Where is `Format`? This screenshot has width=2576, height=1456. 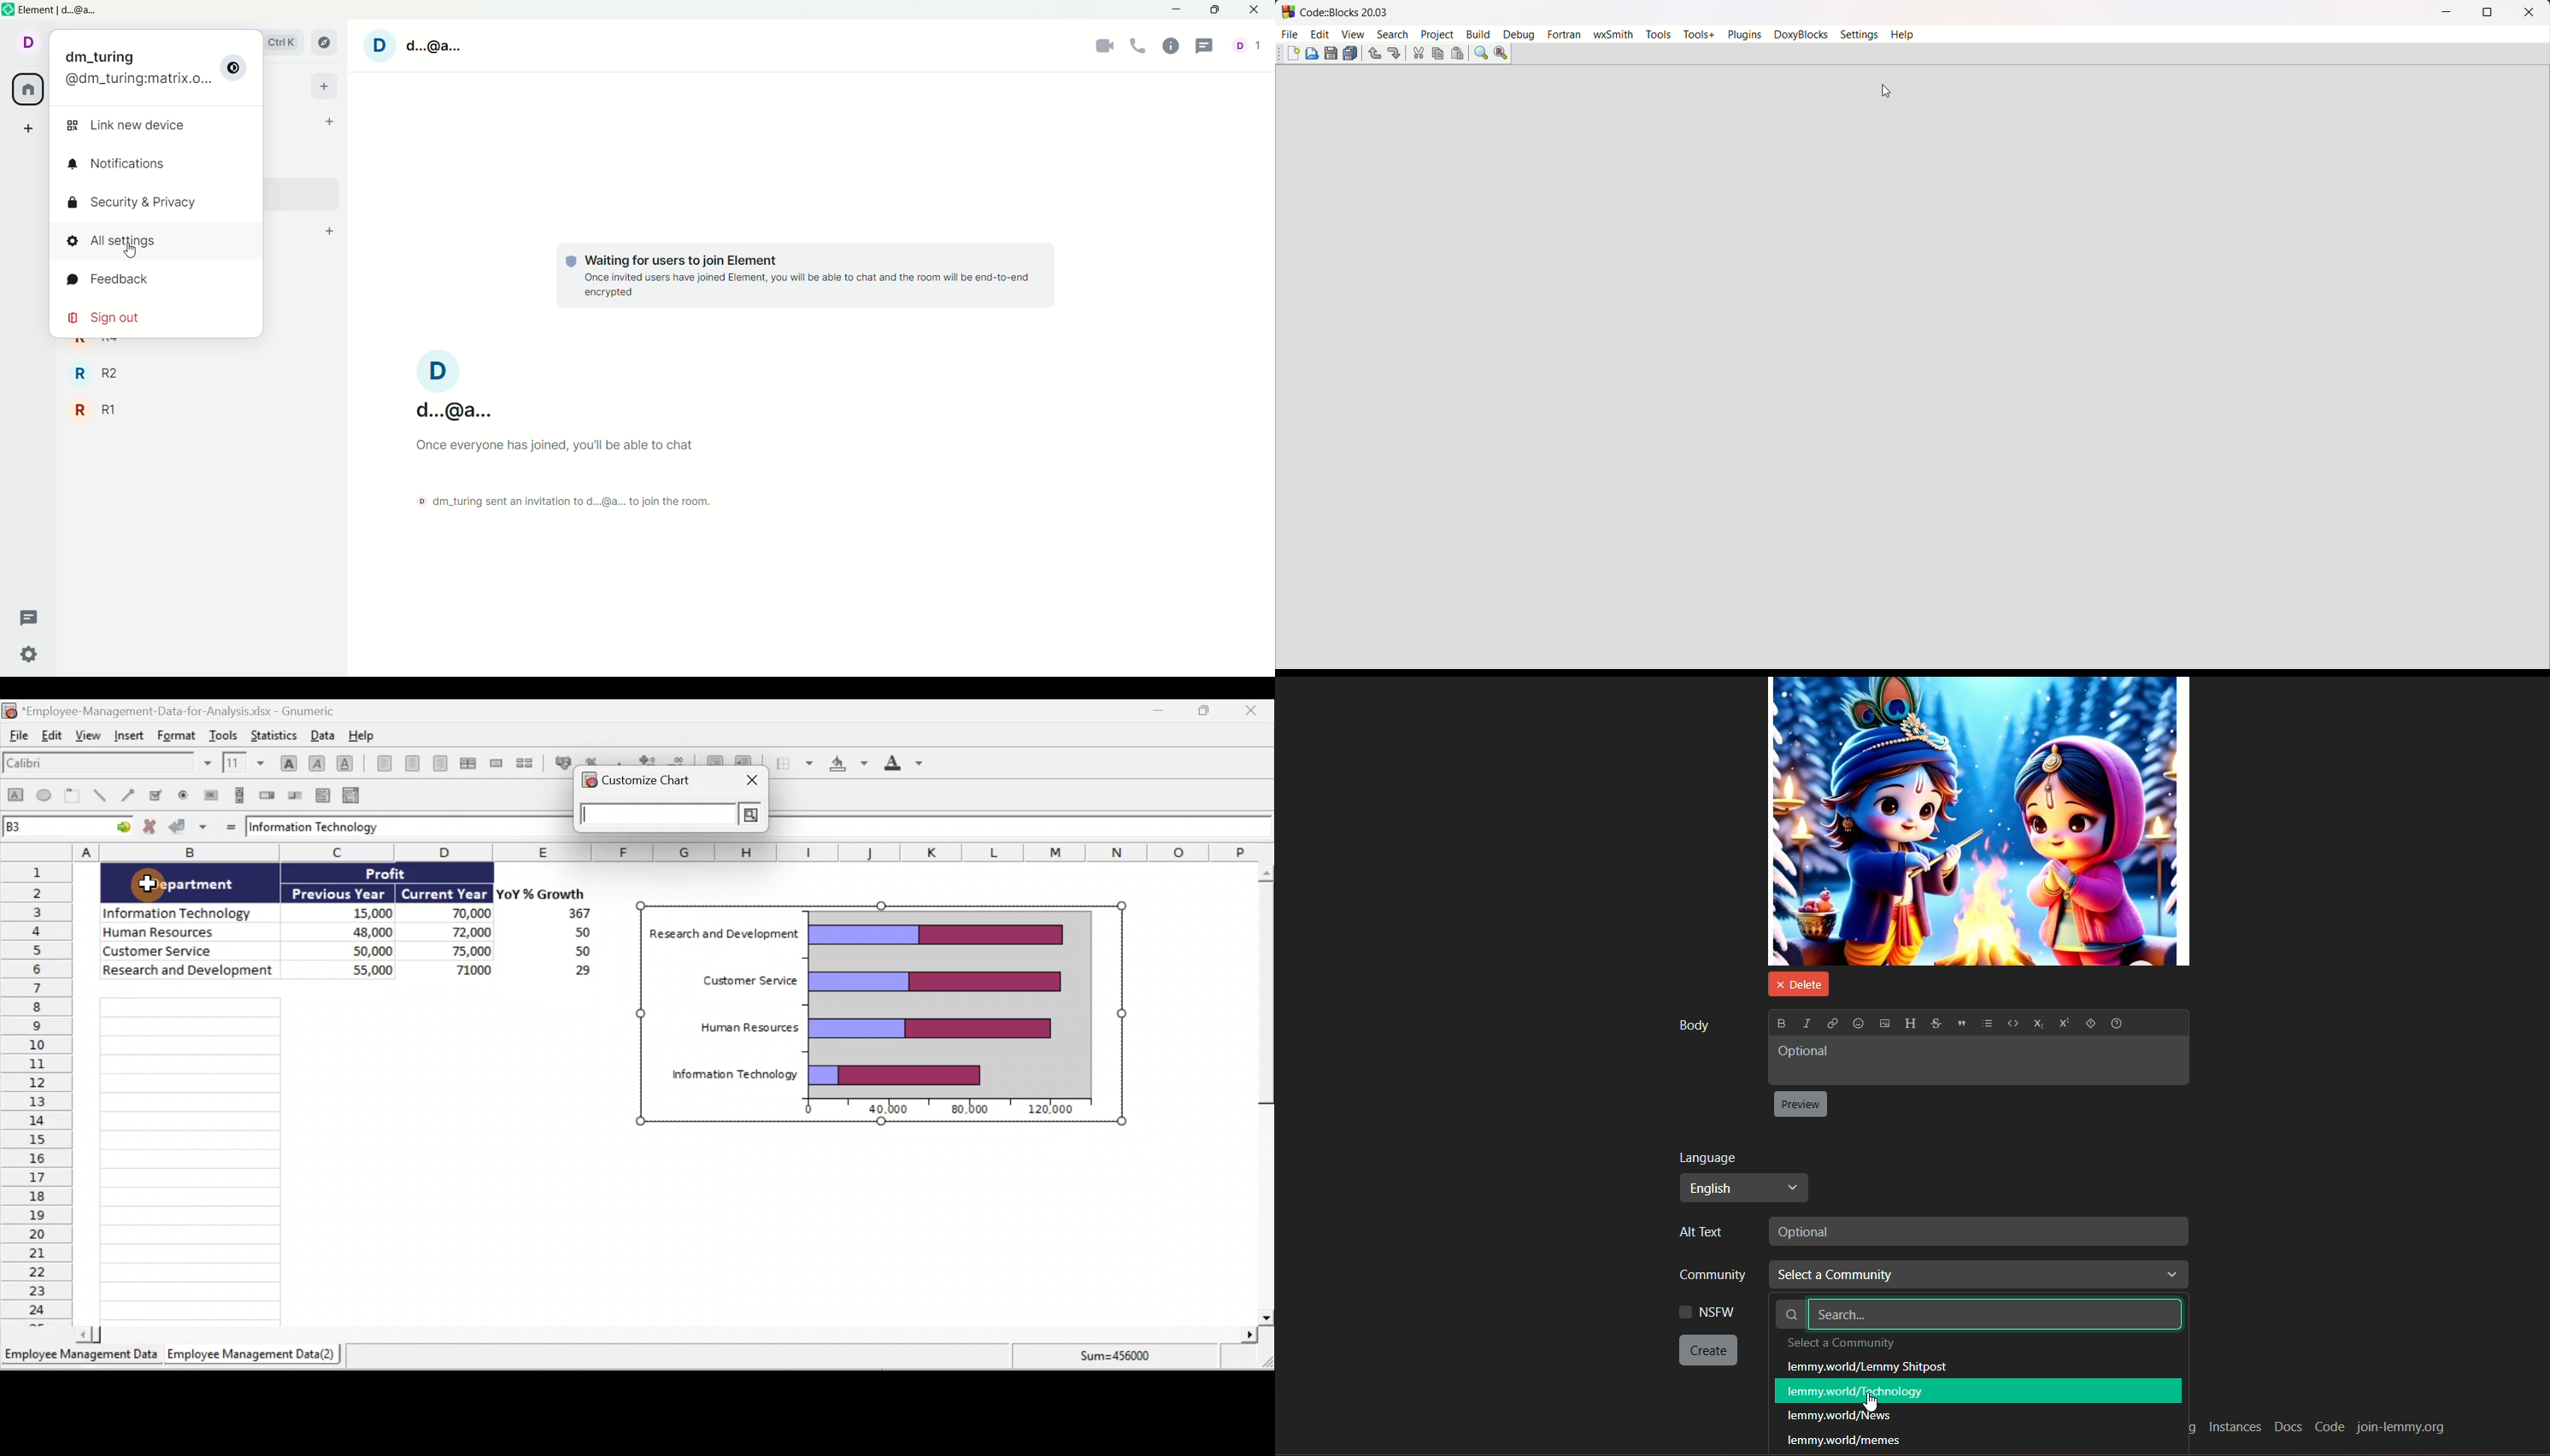 Format is located at coordinates (175, 736).